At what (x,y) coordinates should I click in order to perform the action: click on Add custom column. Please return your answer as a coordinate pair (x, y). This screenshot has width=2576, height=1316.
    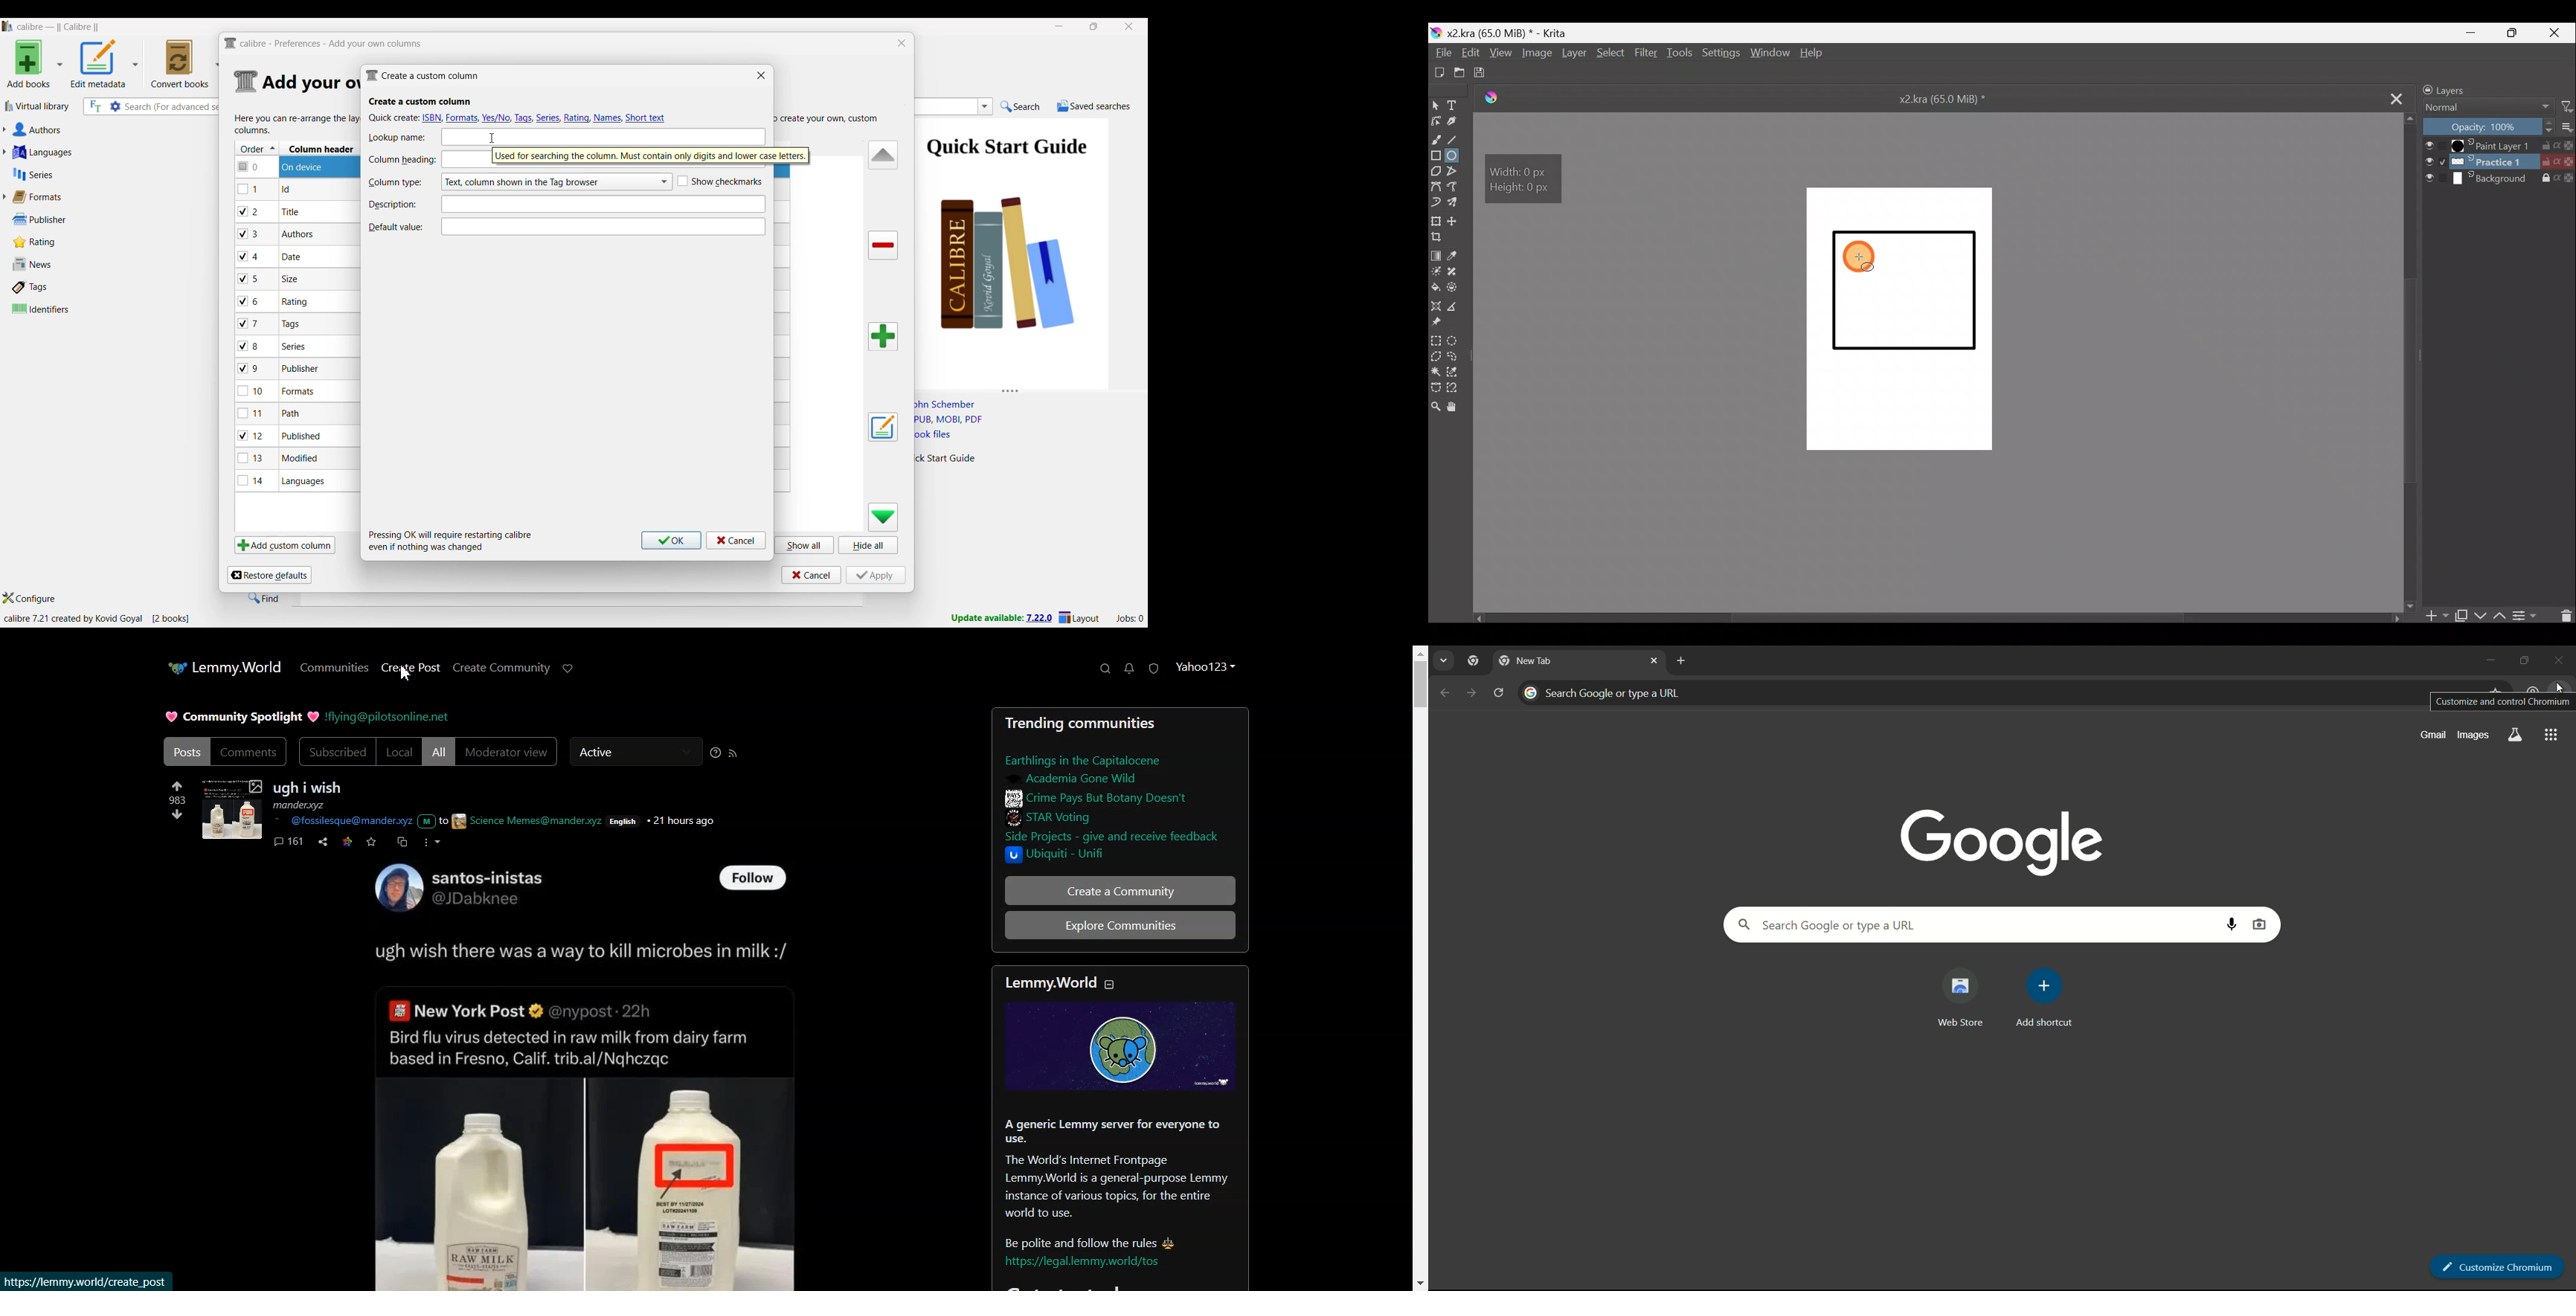
    Looking at the image, I should click on (285, 544).